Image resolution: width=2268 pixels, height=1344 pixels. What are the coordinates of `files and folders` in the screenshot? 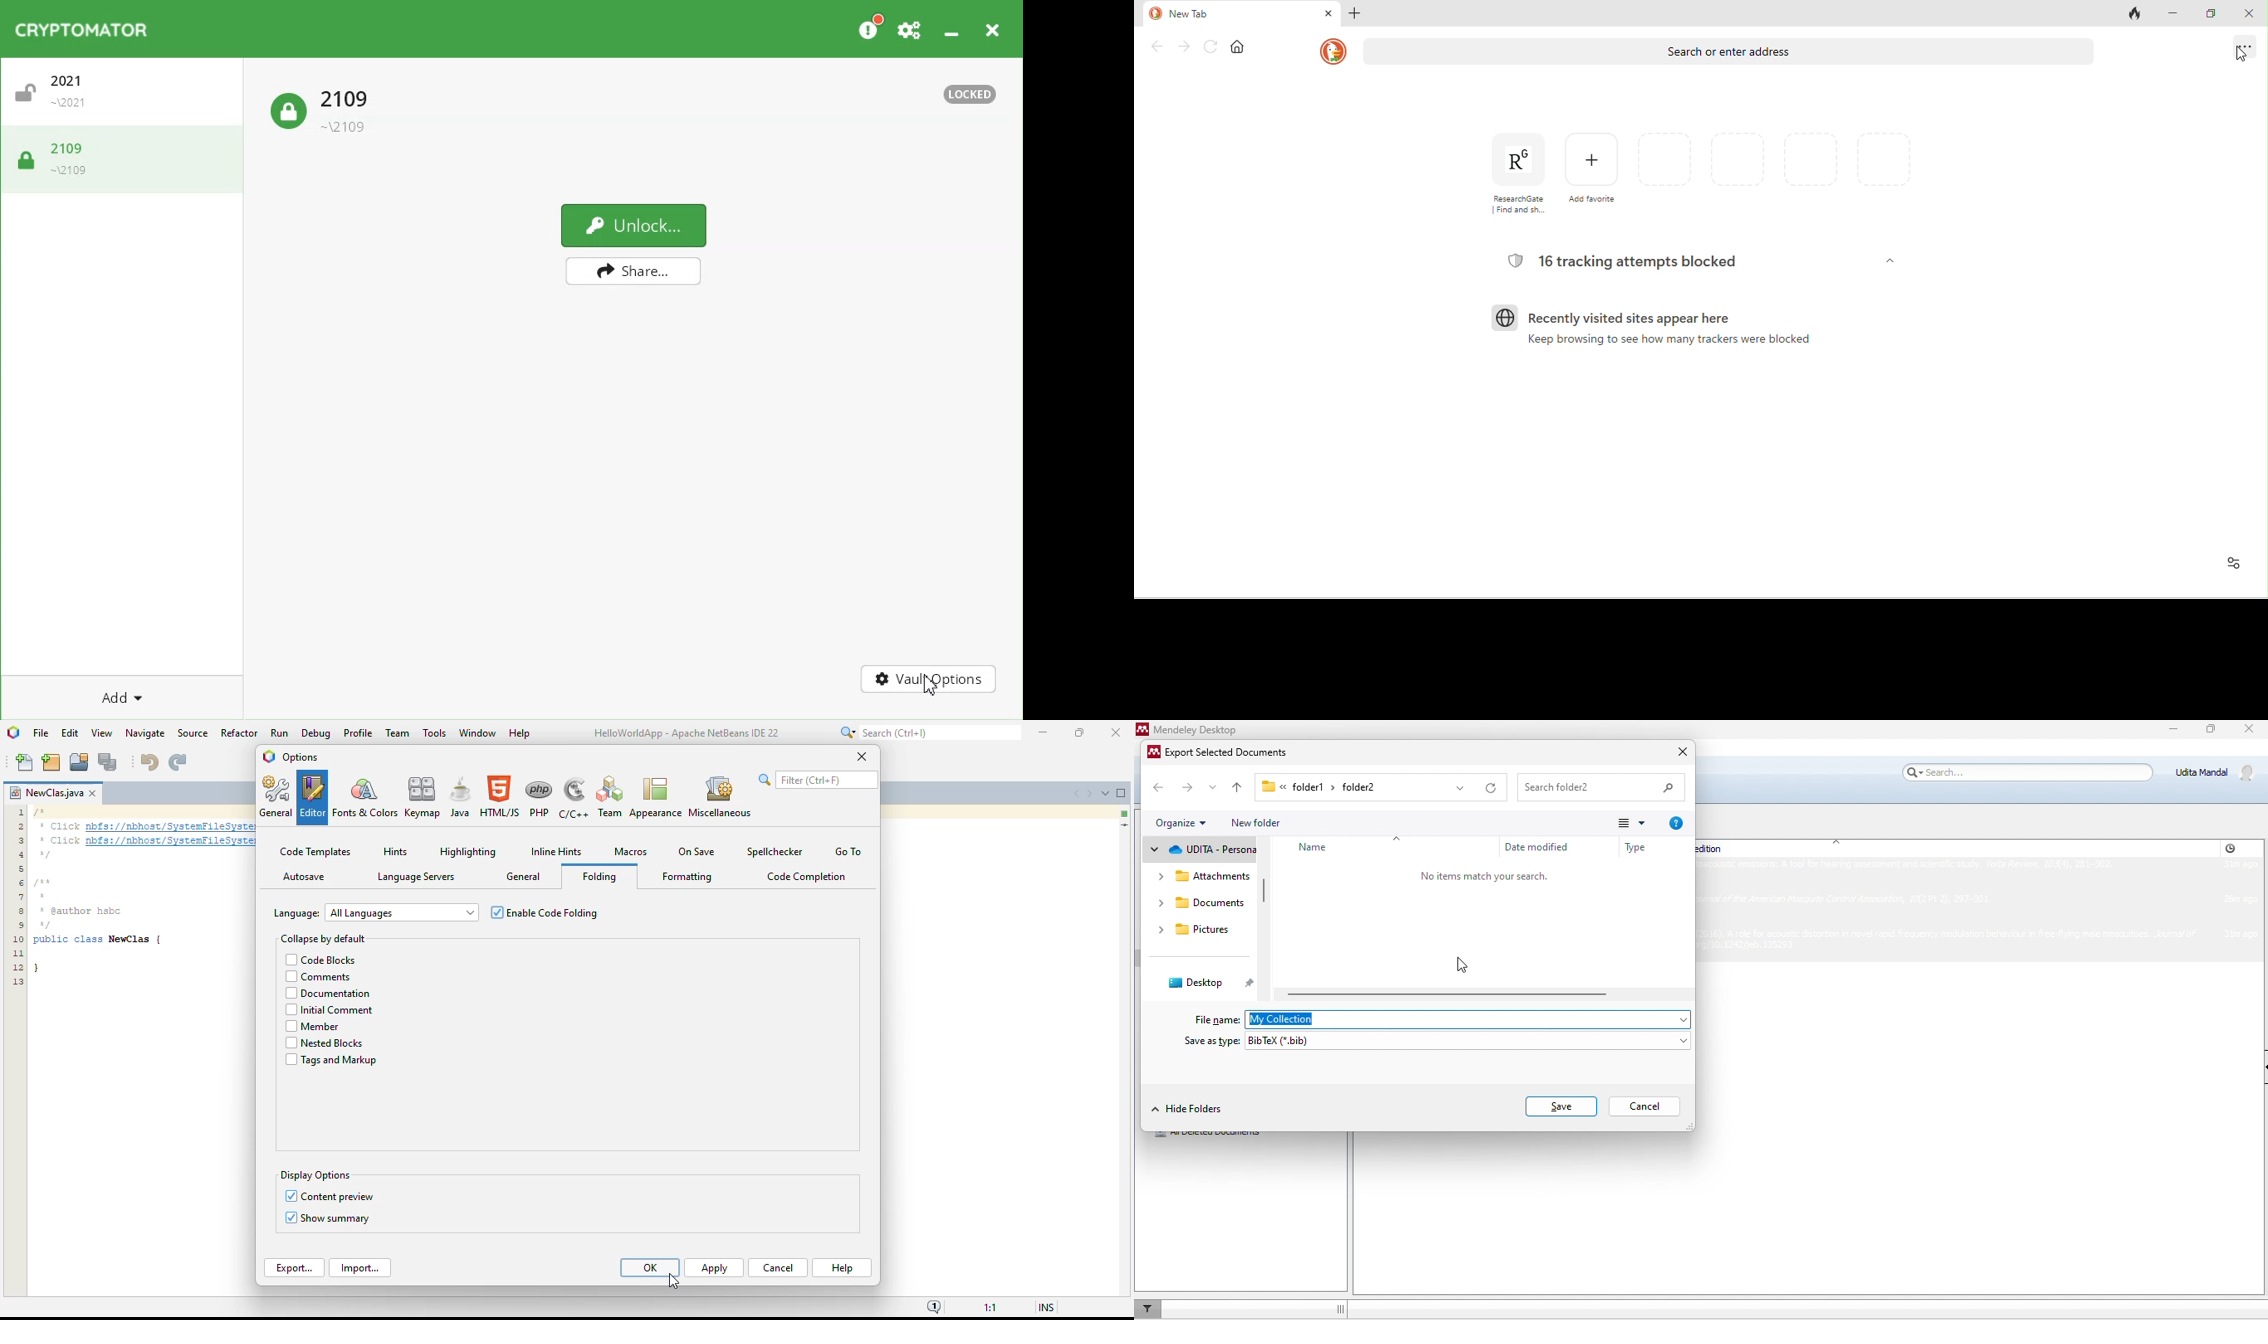 It's located at (1196, 928).